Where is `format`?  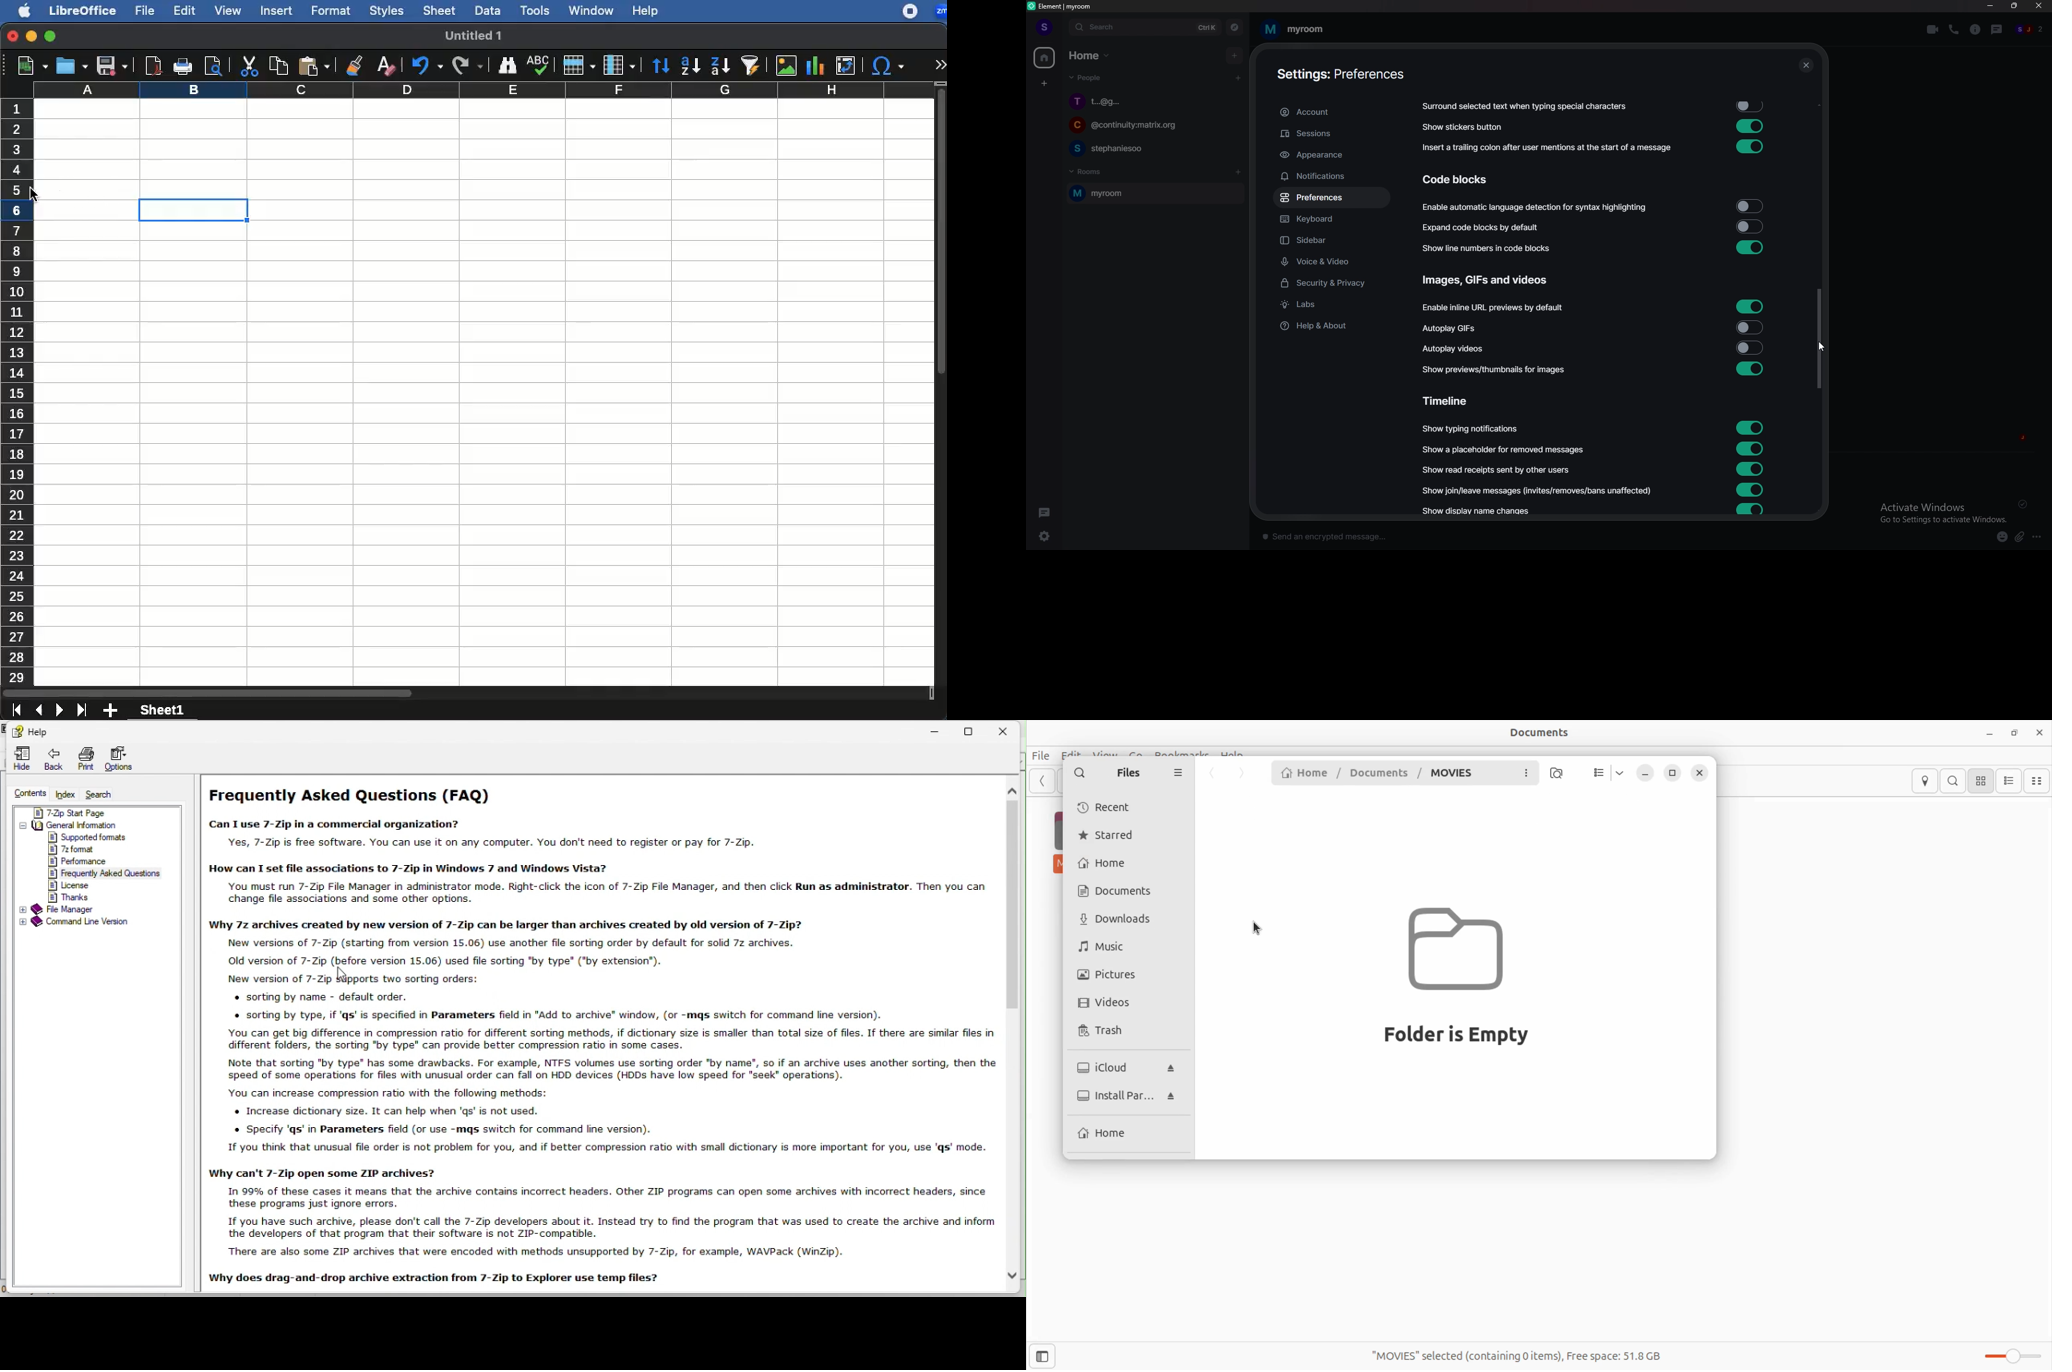 format is located at coordinates (331, 11).